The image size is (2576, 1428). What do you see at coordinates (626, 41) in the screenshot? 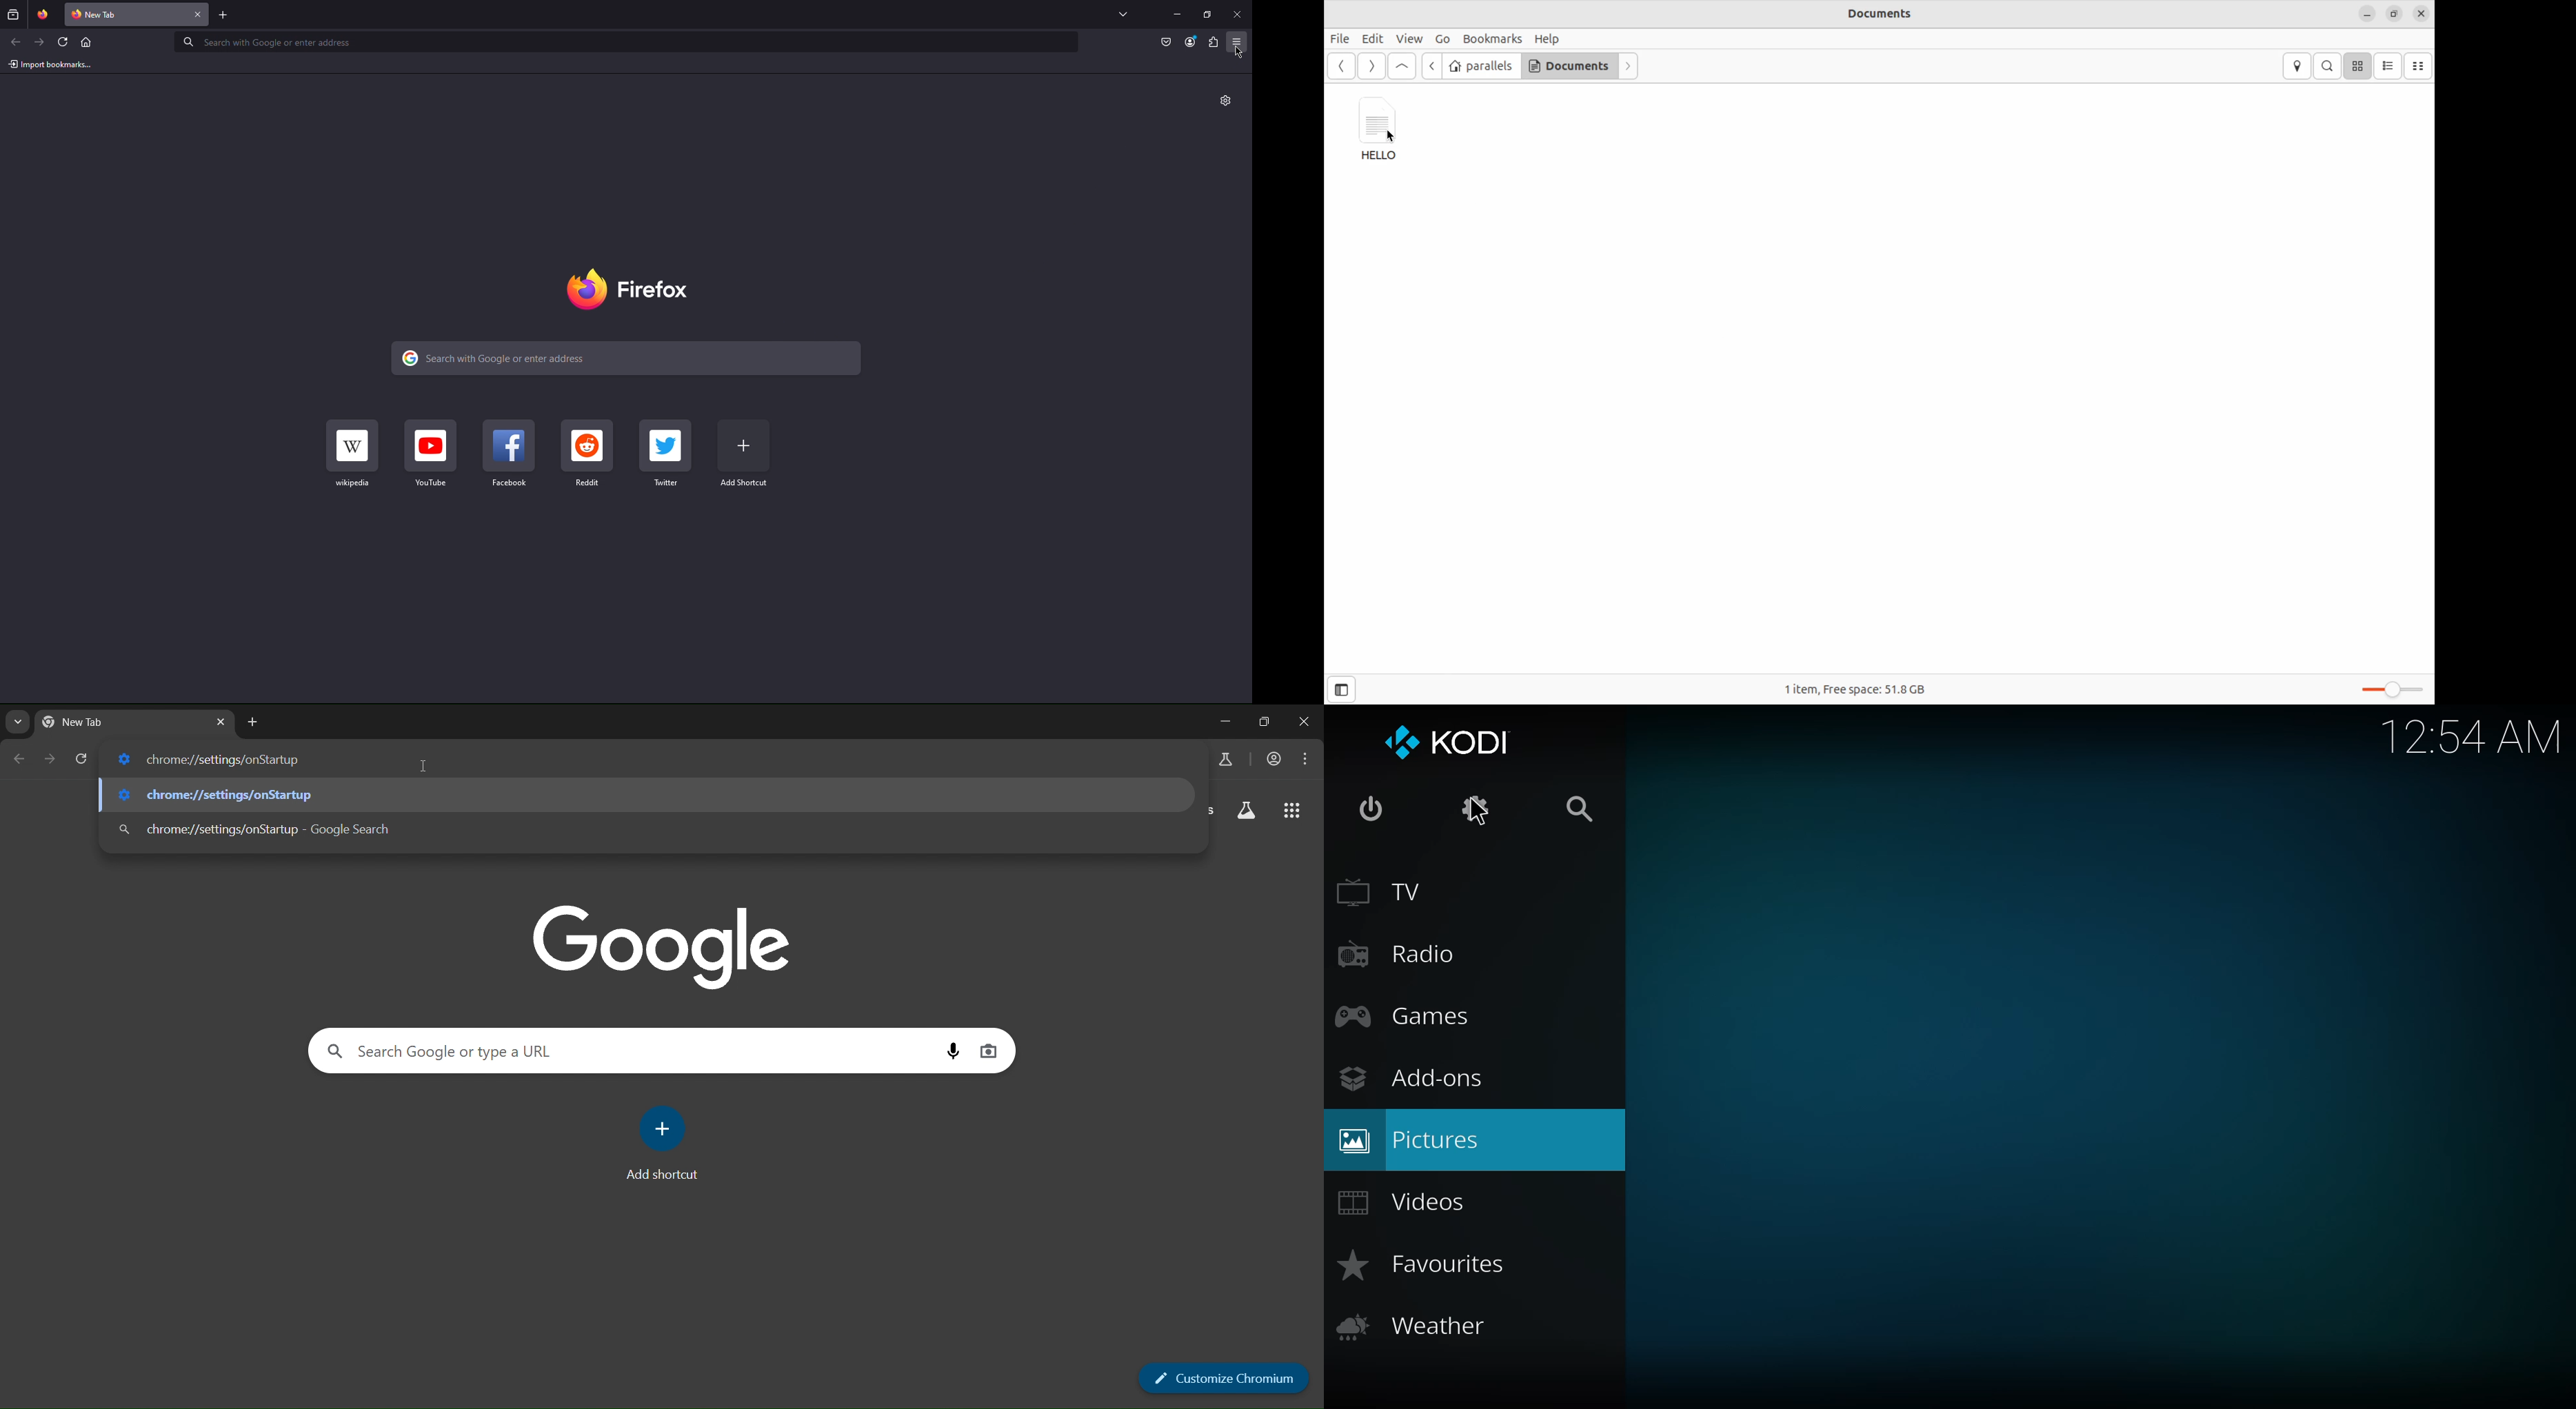
I see `Address Bar` at bounding box center [626, 41].